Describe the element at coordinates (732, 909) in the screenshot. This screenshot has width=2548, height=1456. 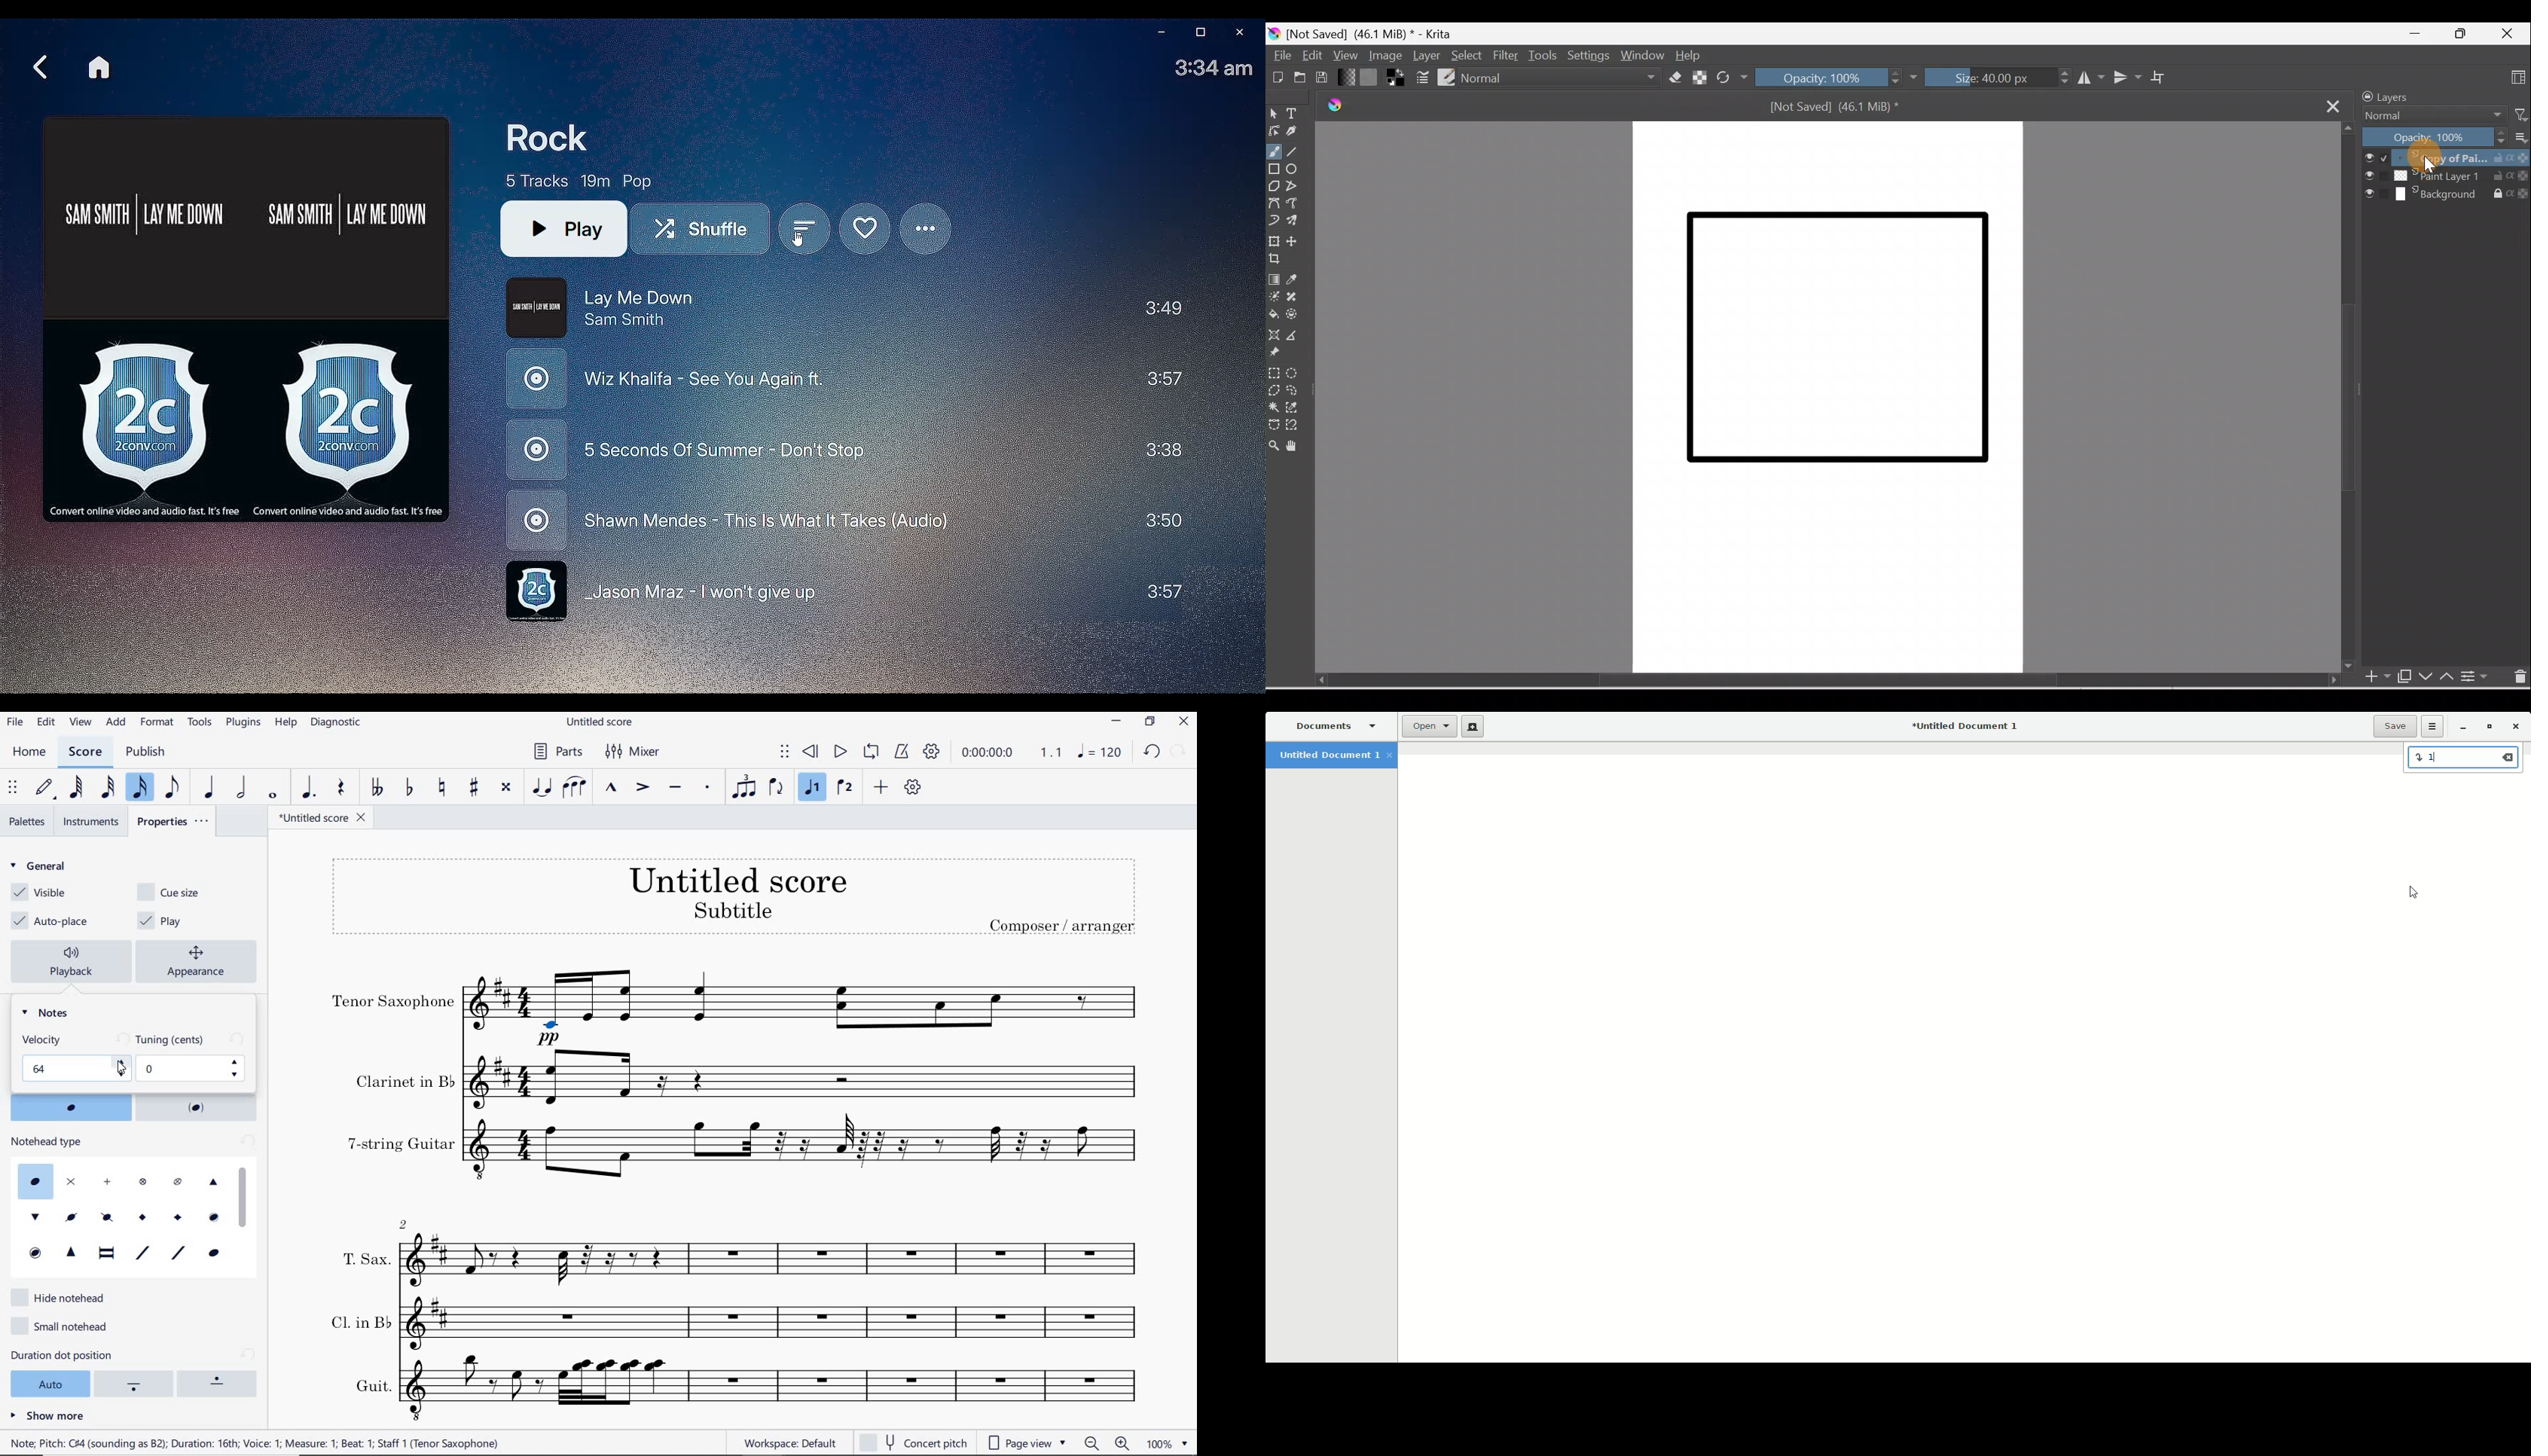
I see `text` at that location.